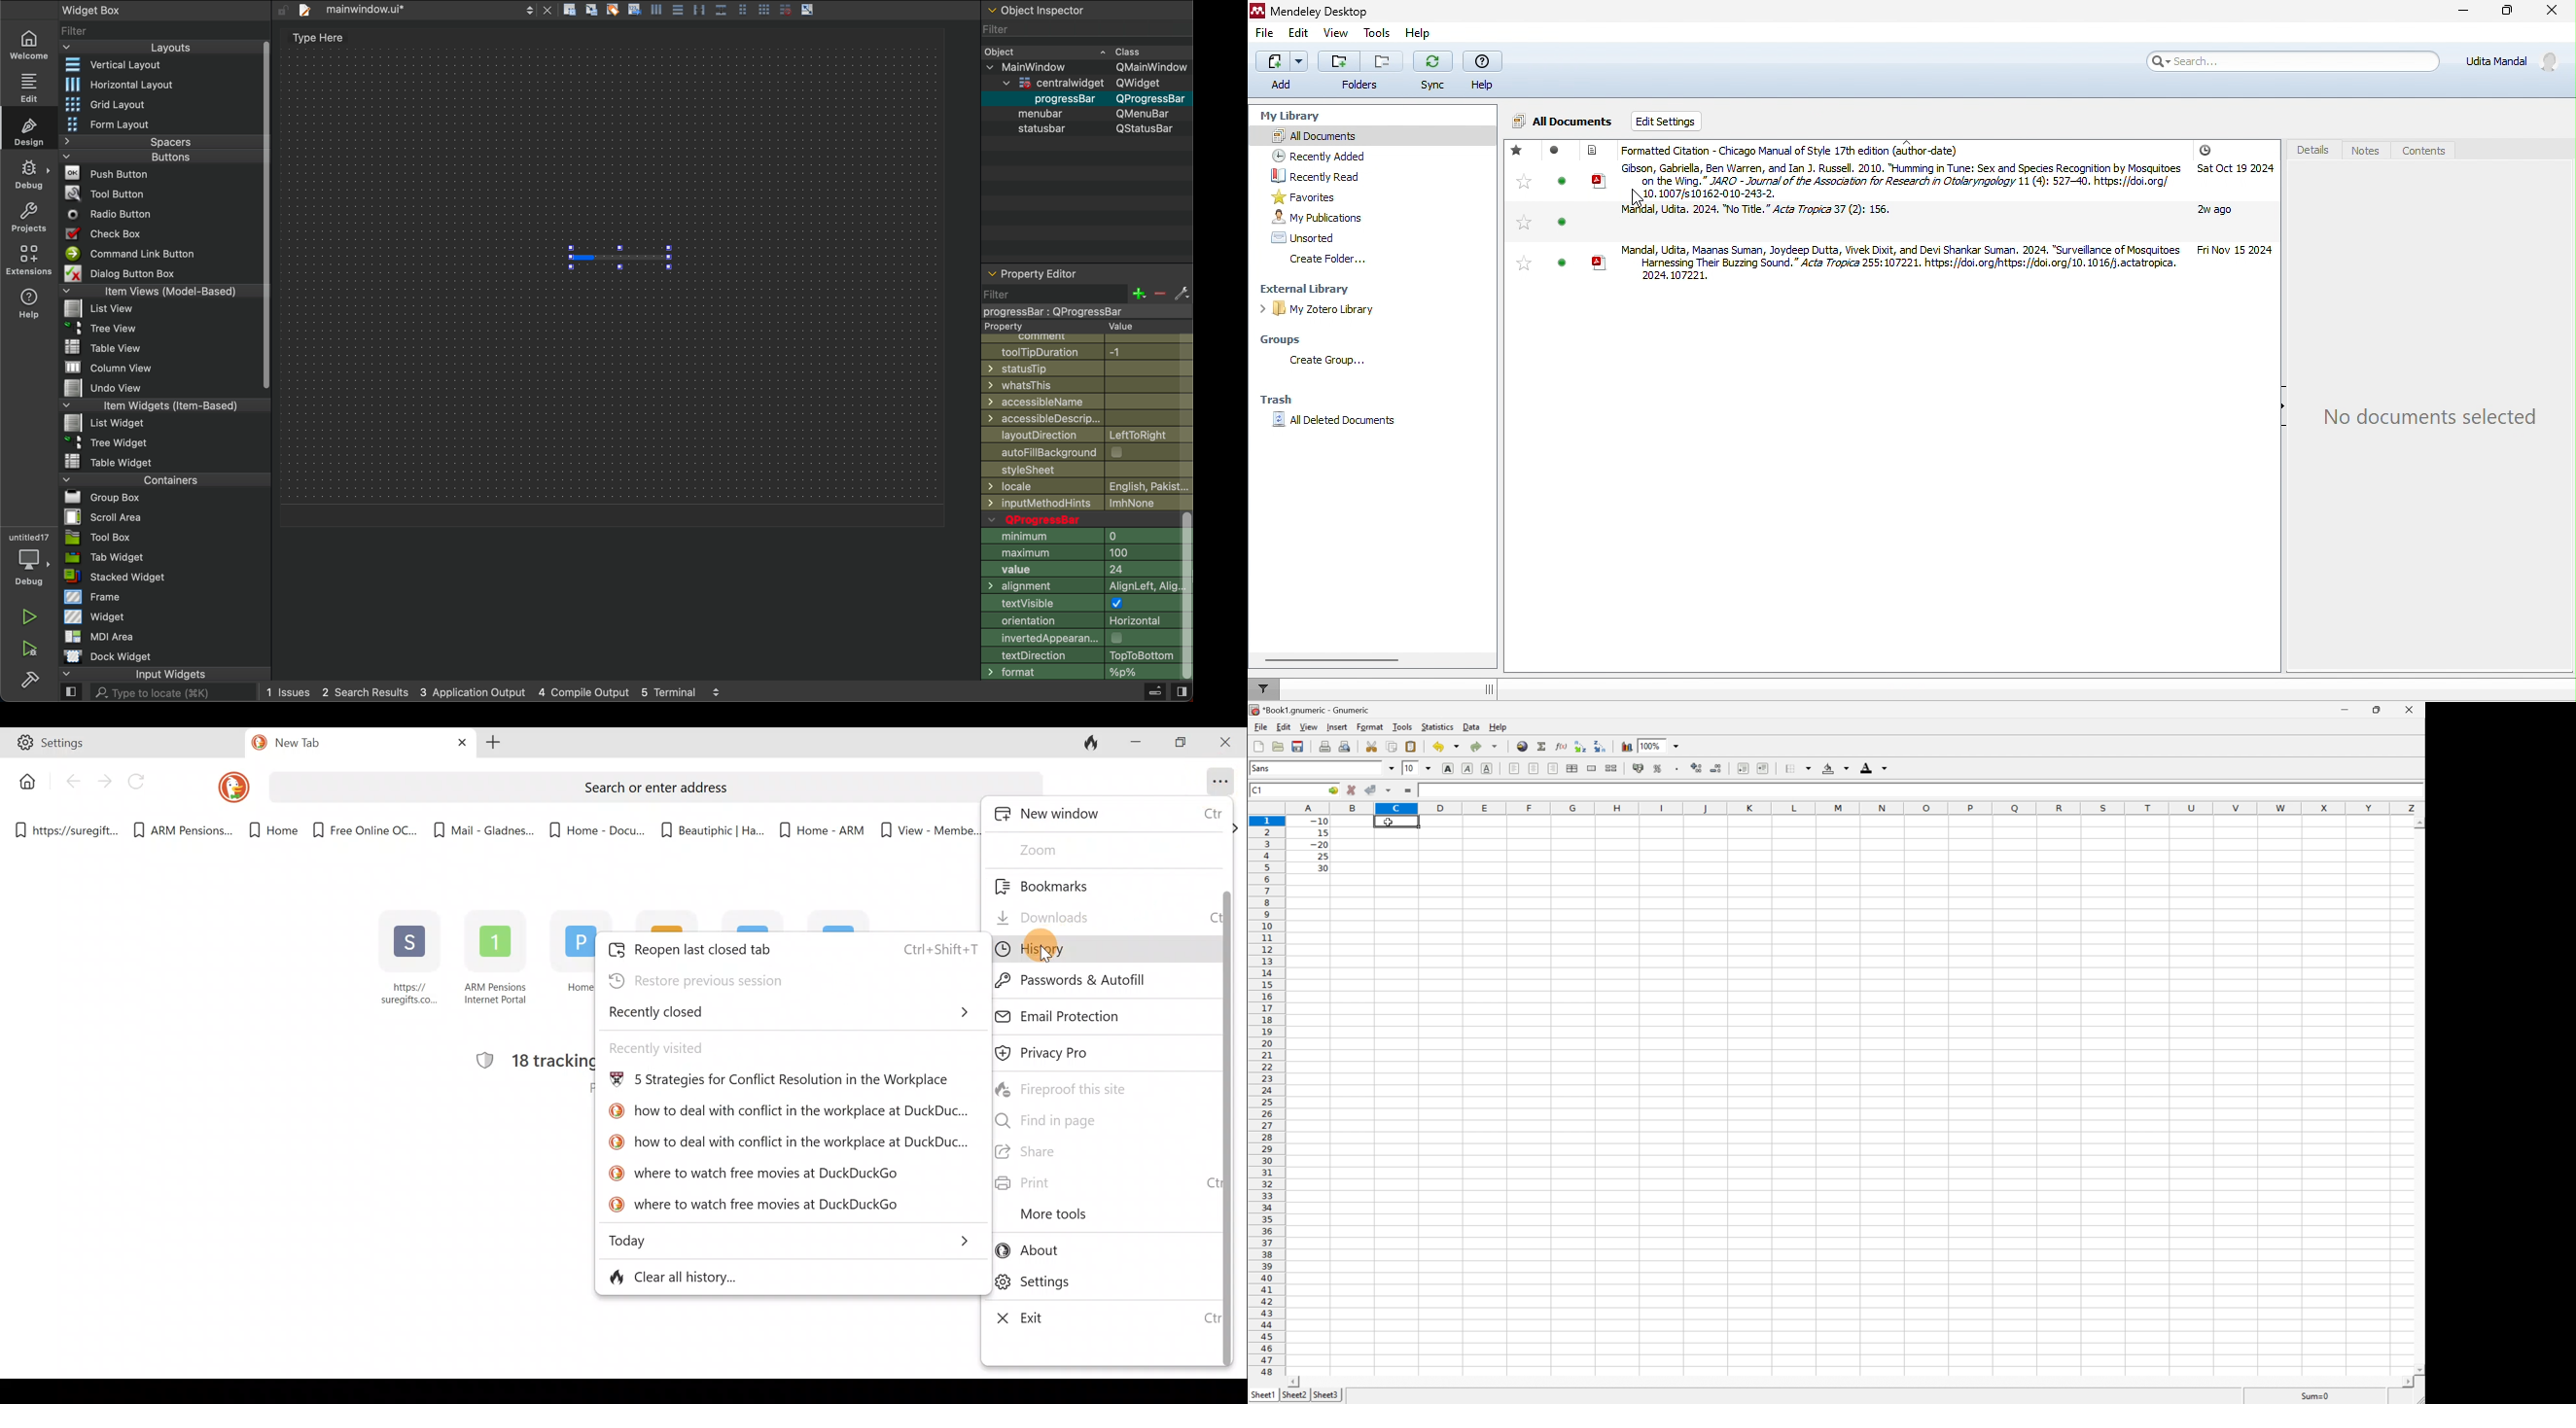  Describe the element at coordinates (2316, 1397) in the screenshot. I see `Sum =-10` at that location.